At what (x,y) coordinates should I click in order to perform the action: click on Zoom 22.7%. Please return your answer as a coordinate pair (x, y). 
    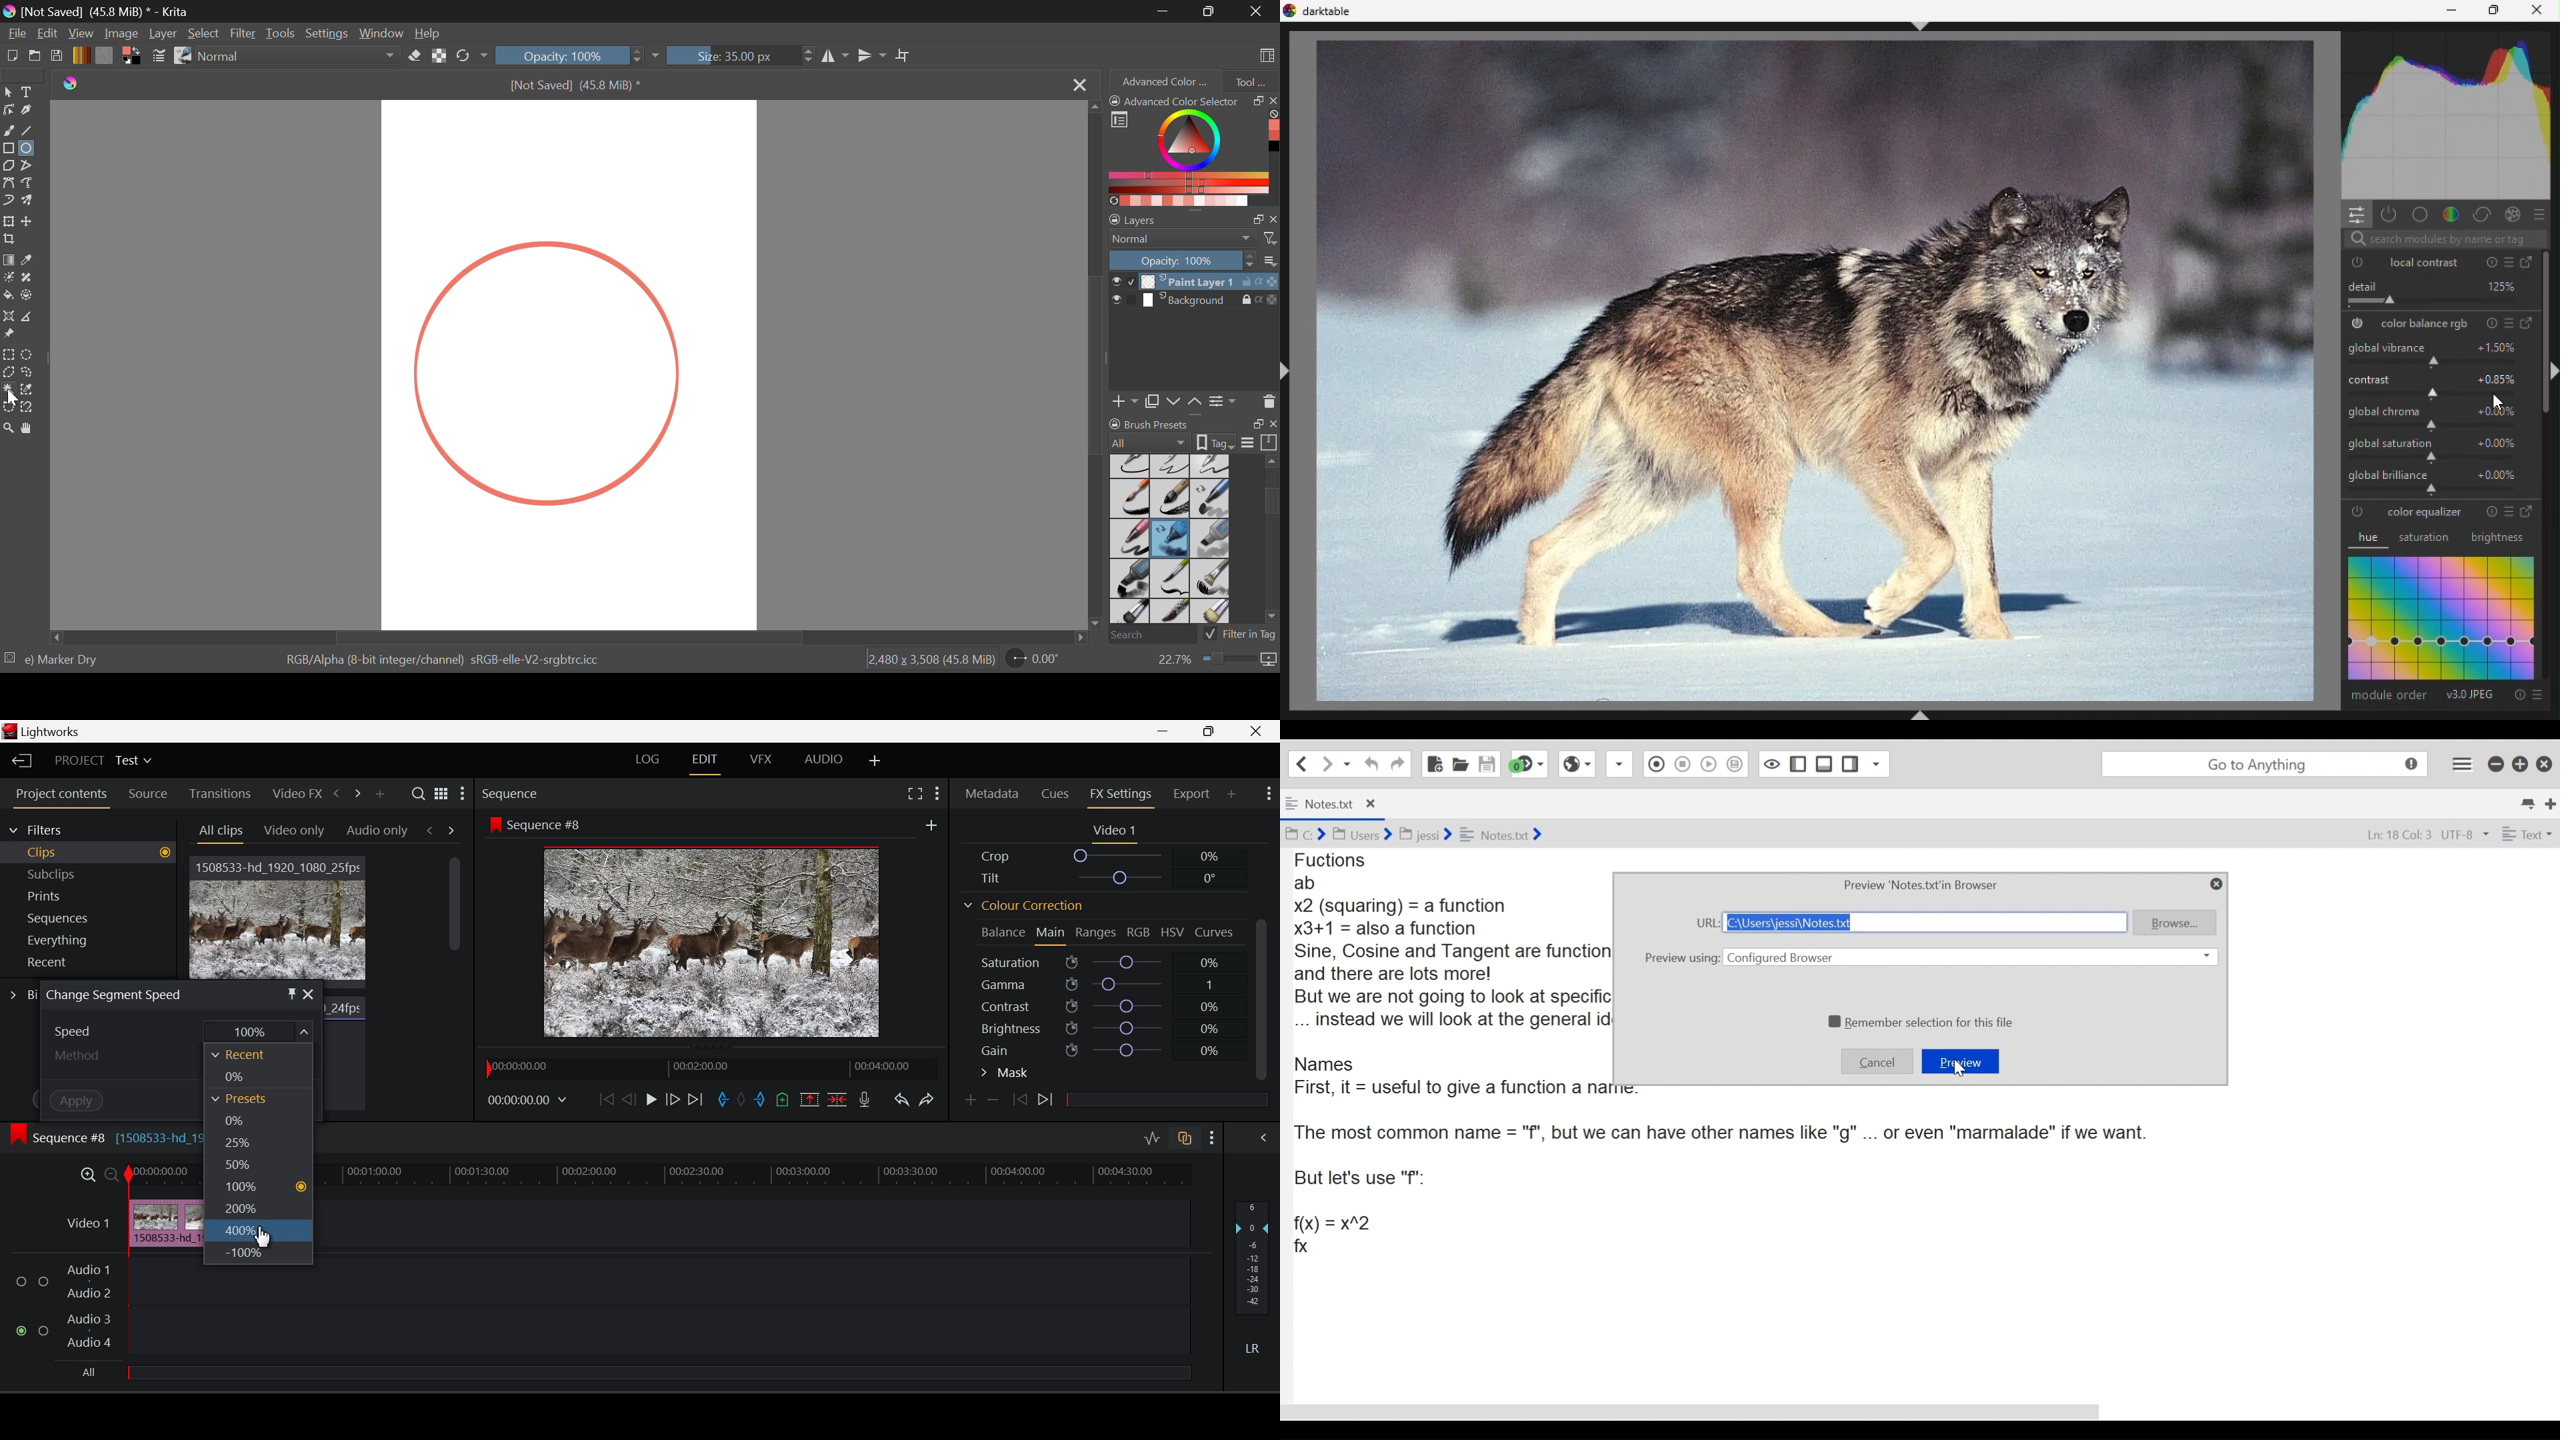
    Looking at the image, I should click on (1211, 660).